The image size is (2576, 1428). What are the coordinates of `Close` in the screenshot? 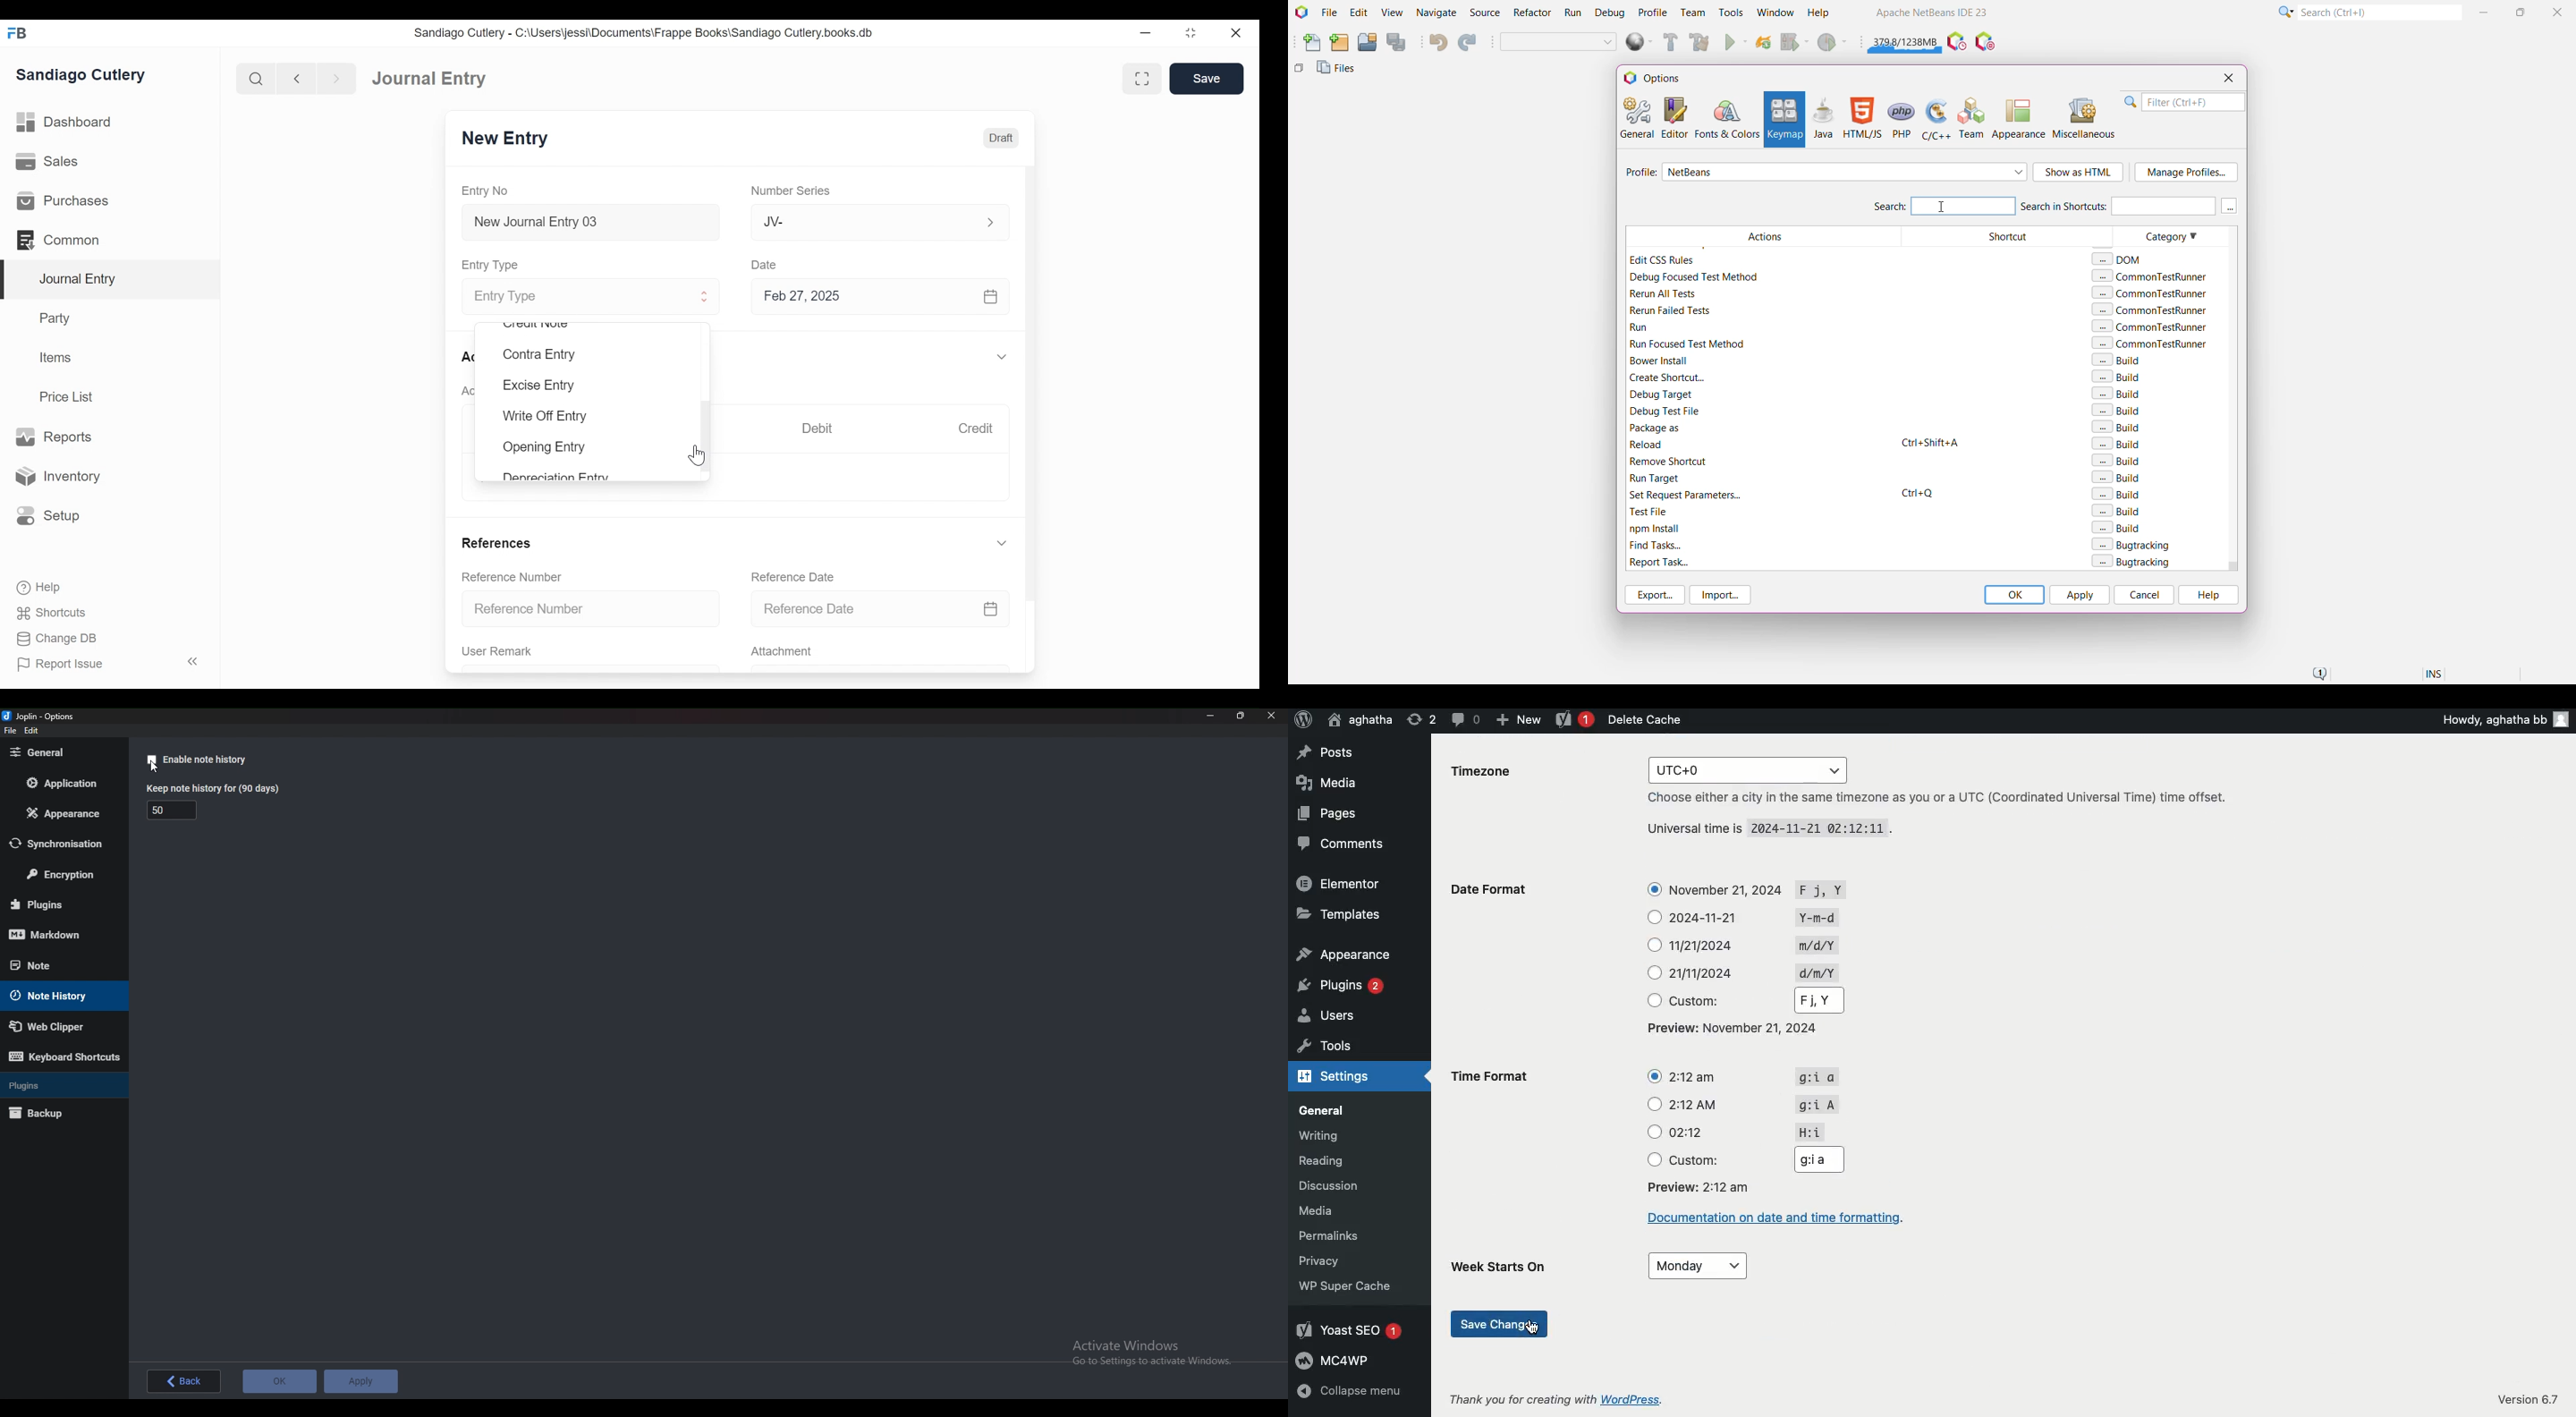 It's located at (1234, 33).